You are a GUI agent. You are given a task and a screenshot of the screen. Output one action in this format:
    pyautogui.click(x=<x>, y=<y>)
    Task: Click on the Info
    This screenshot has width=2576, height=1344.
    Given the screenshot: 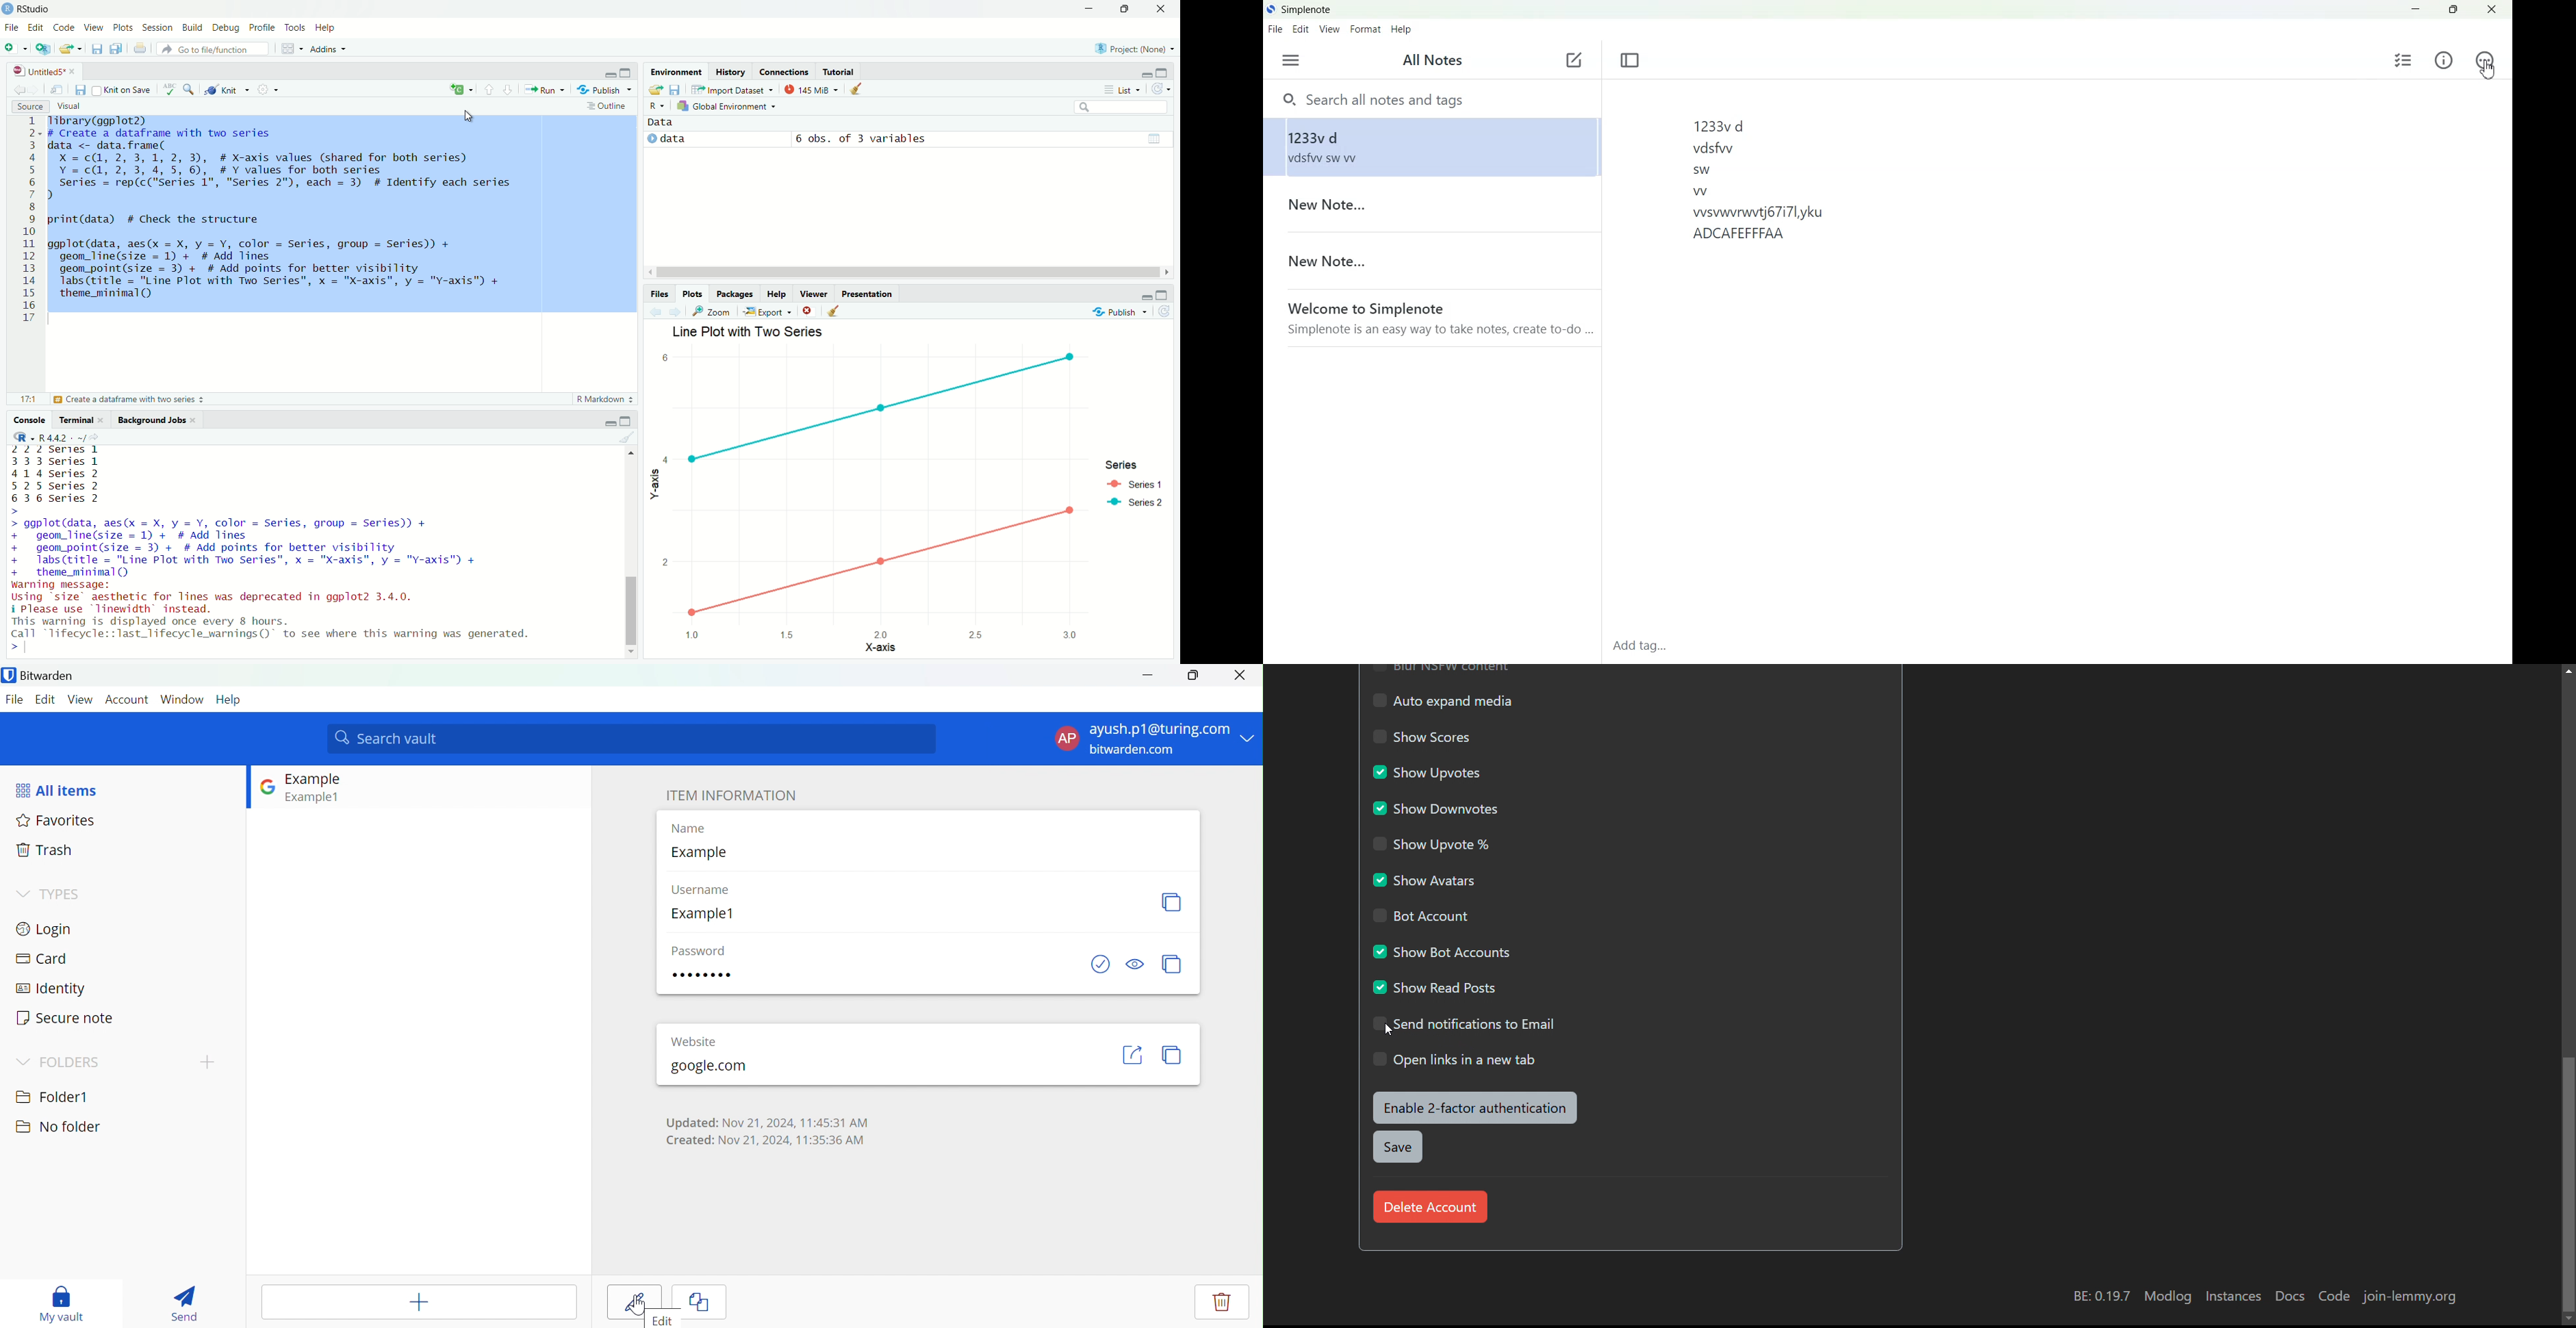 What is the action you would take?
    pyautogui.click(x=2445, y=61)
    